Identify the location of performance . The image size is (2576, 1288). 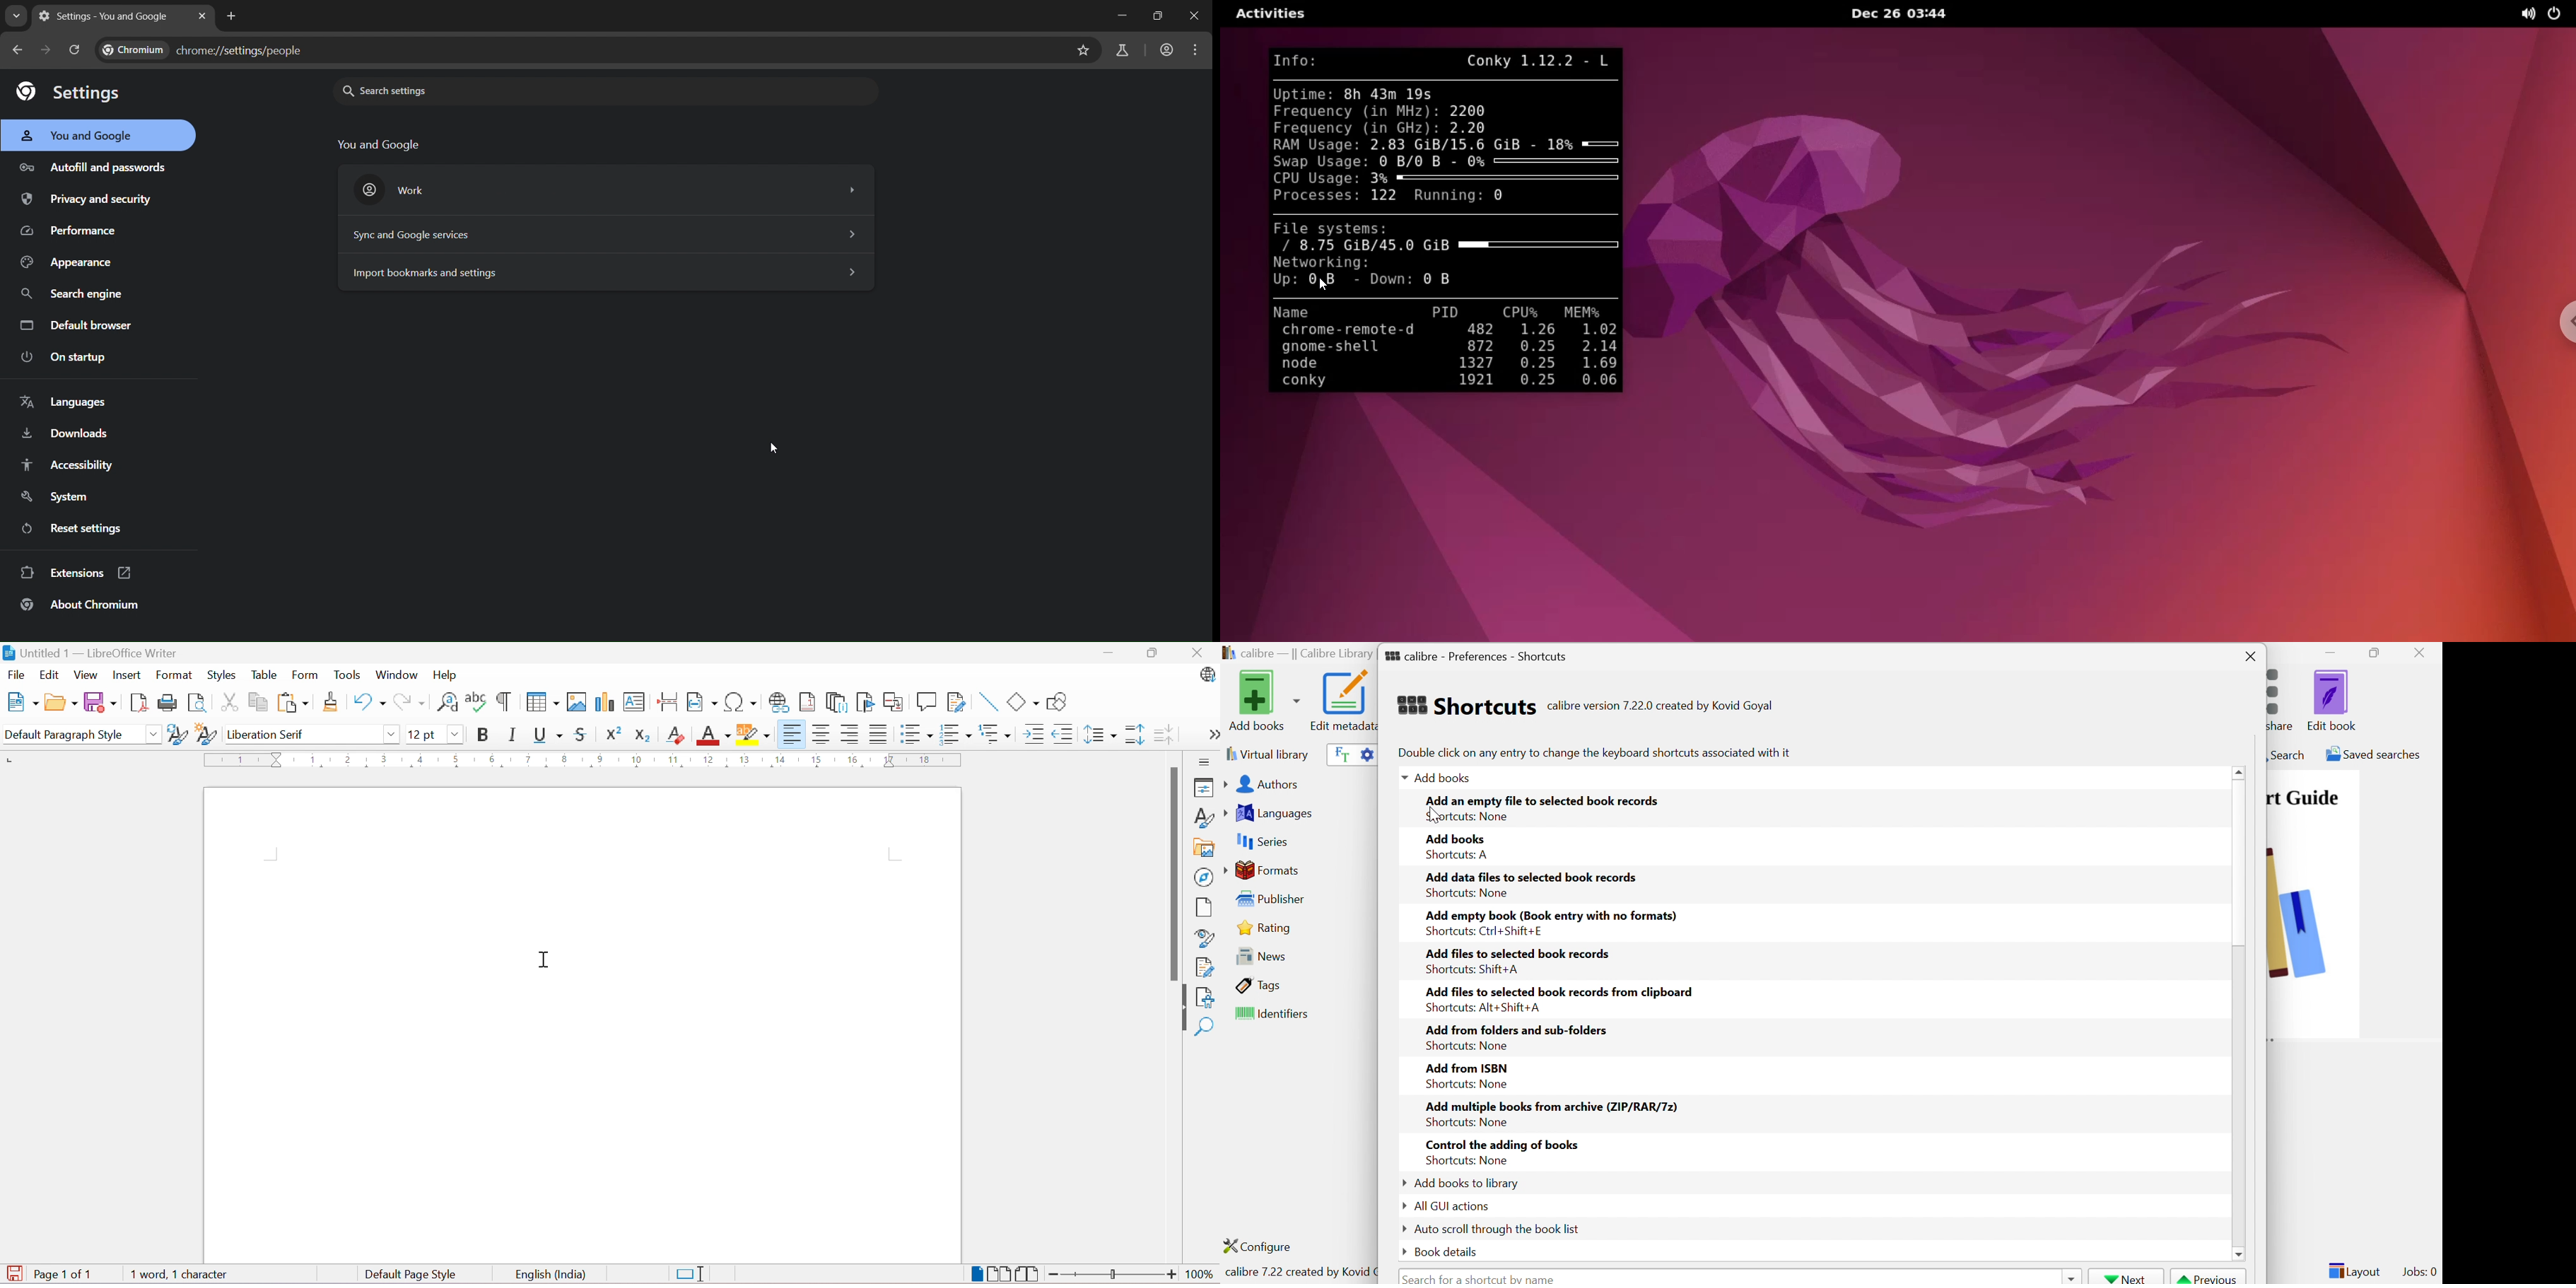
(72, 233).